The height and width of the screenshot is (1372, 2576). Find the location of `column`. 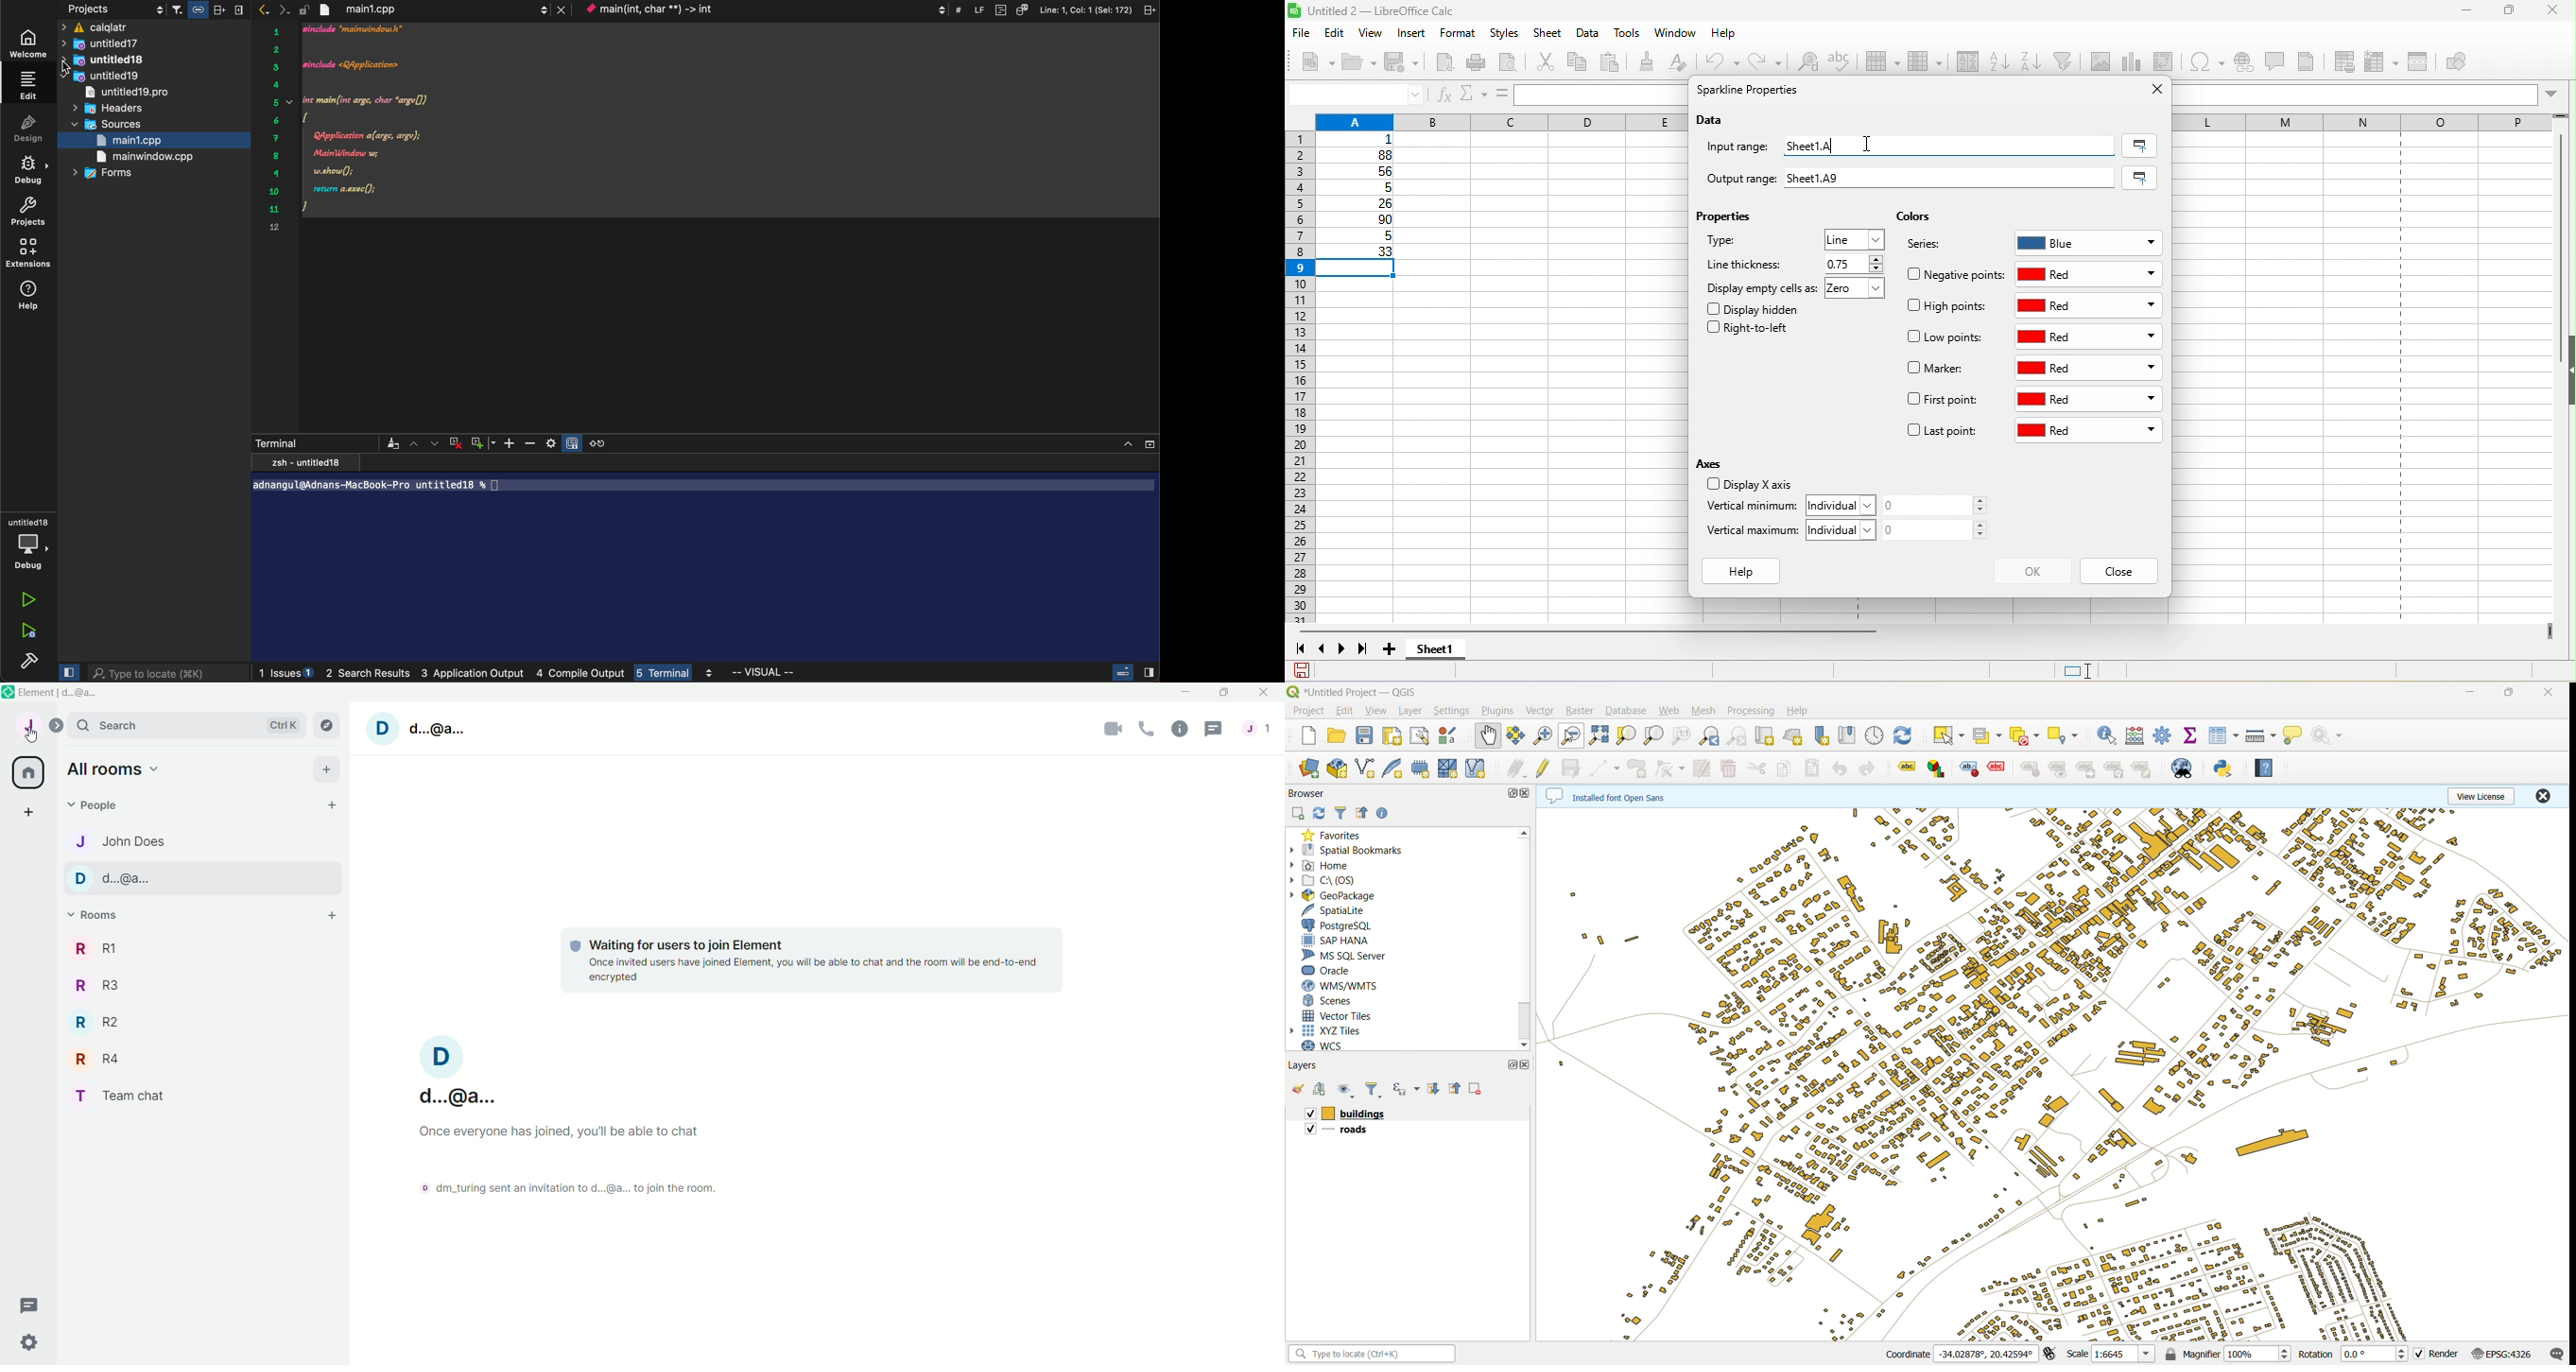

column is located at coordinates (1924, 63).